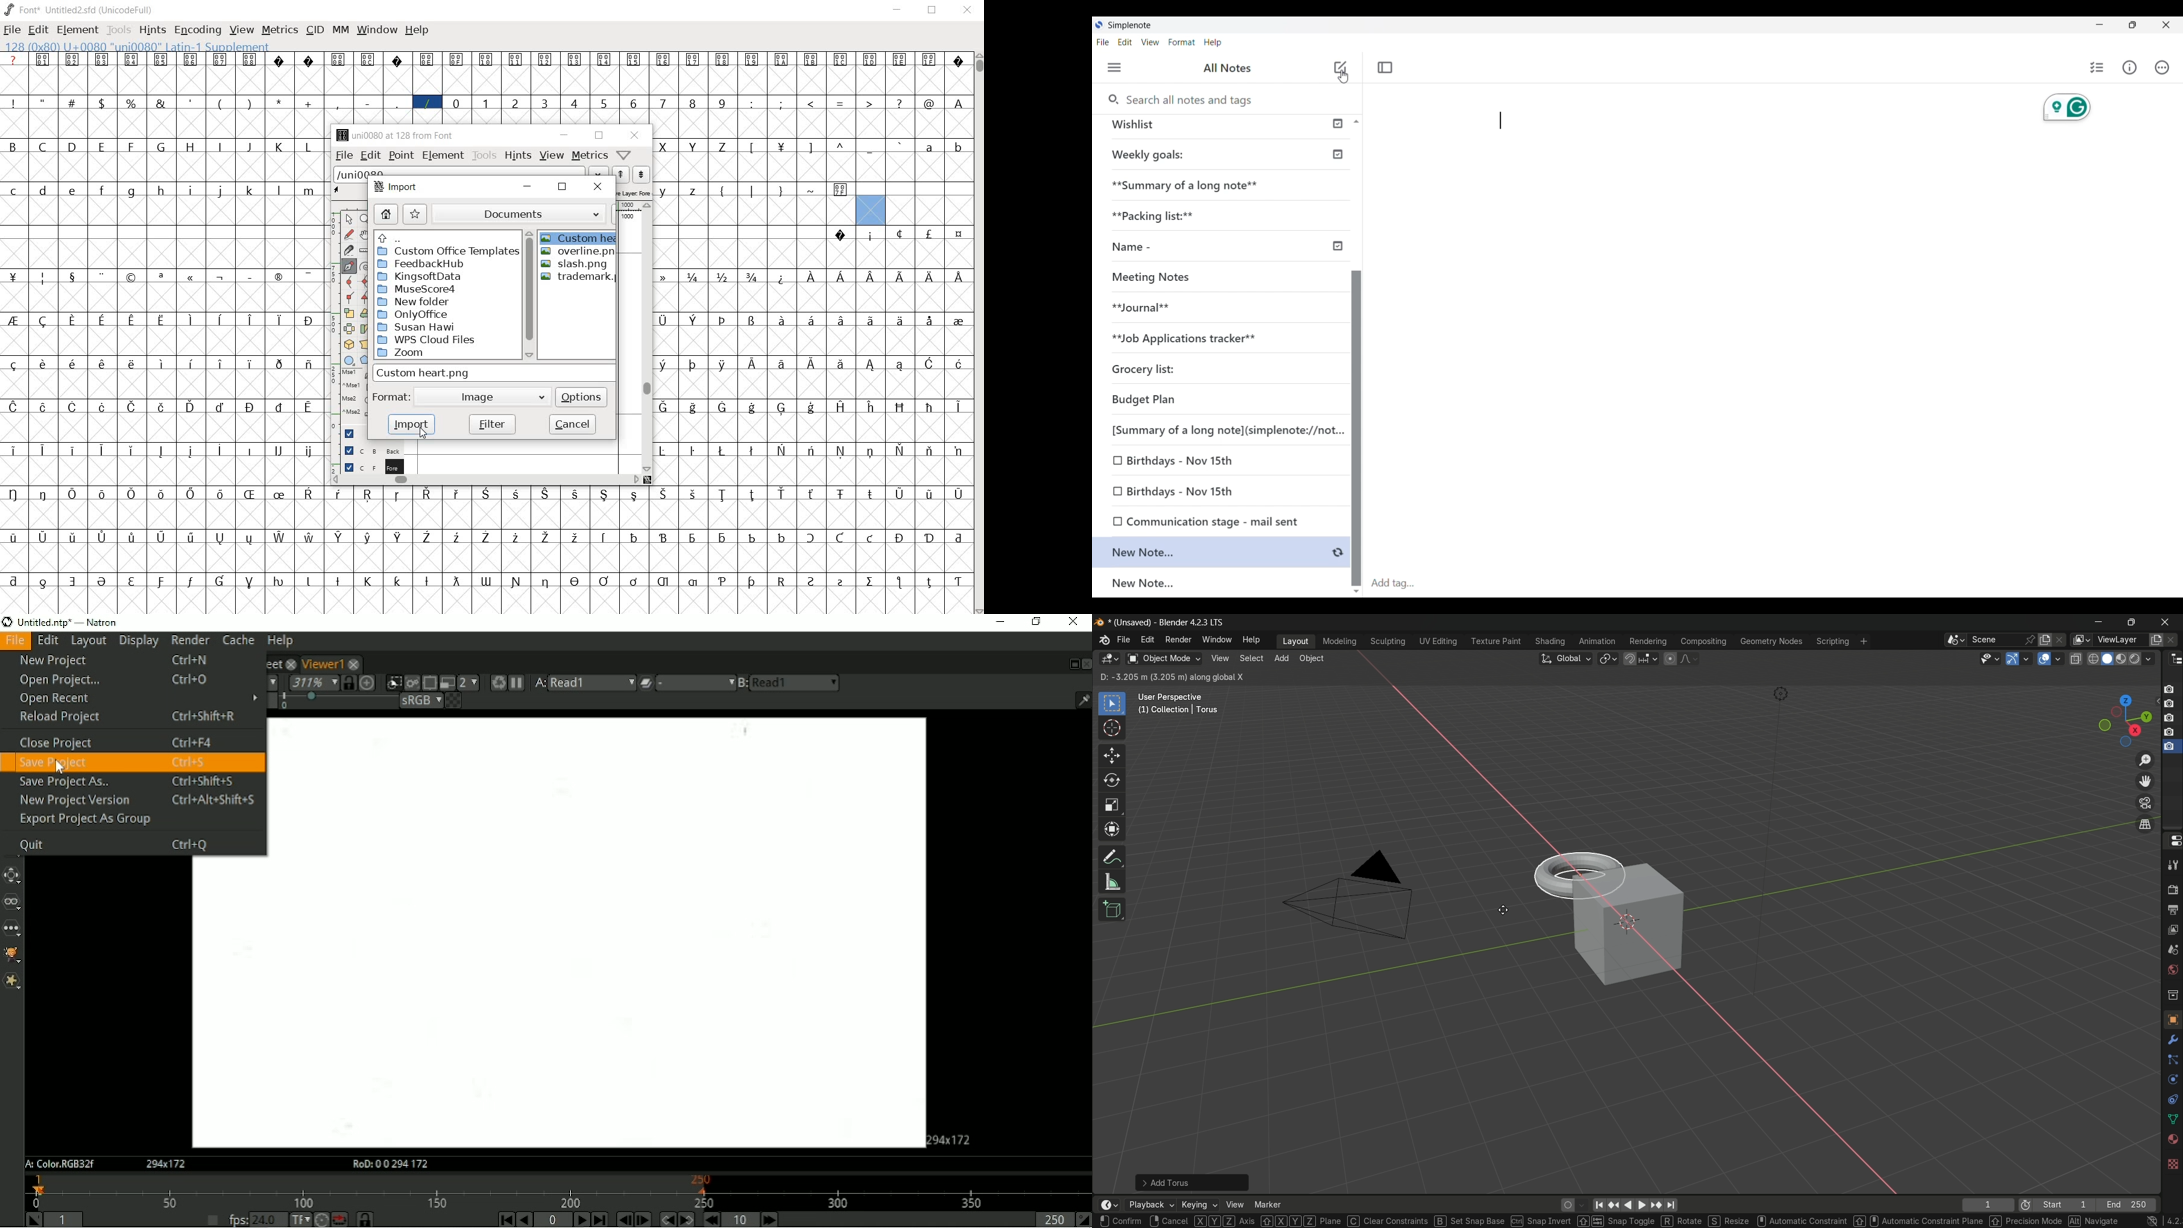 The width and height of the screenshot is (2184, 1232). What do you see at coordinates (960, 149) in the screenshot?
I see `glyph` at bounding box center [960, 149].